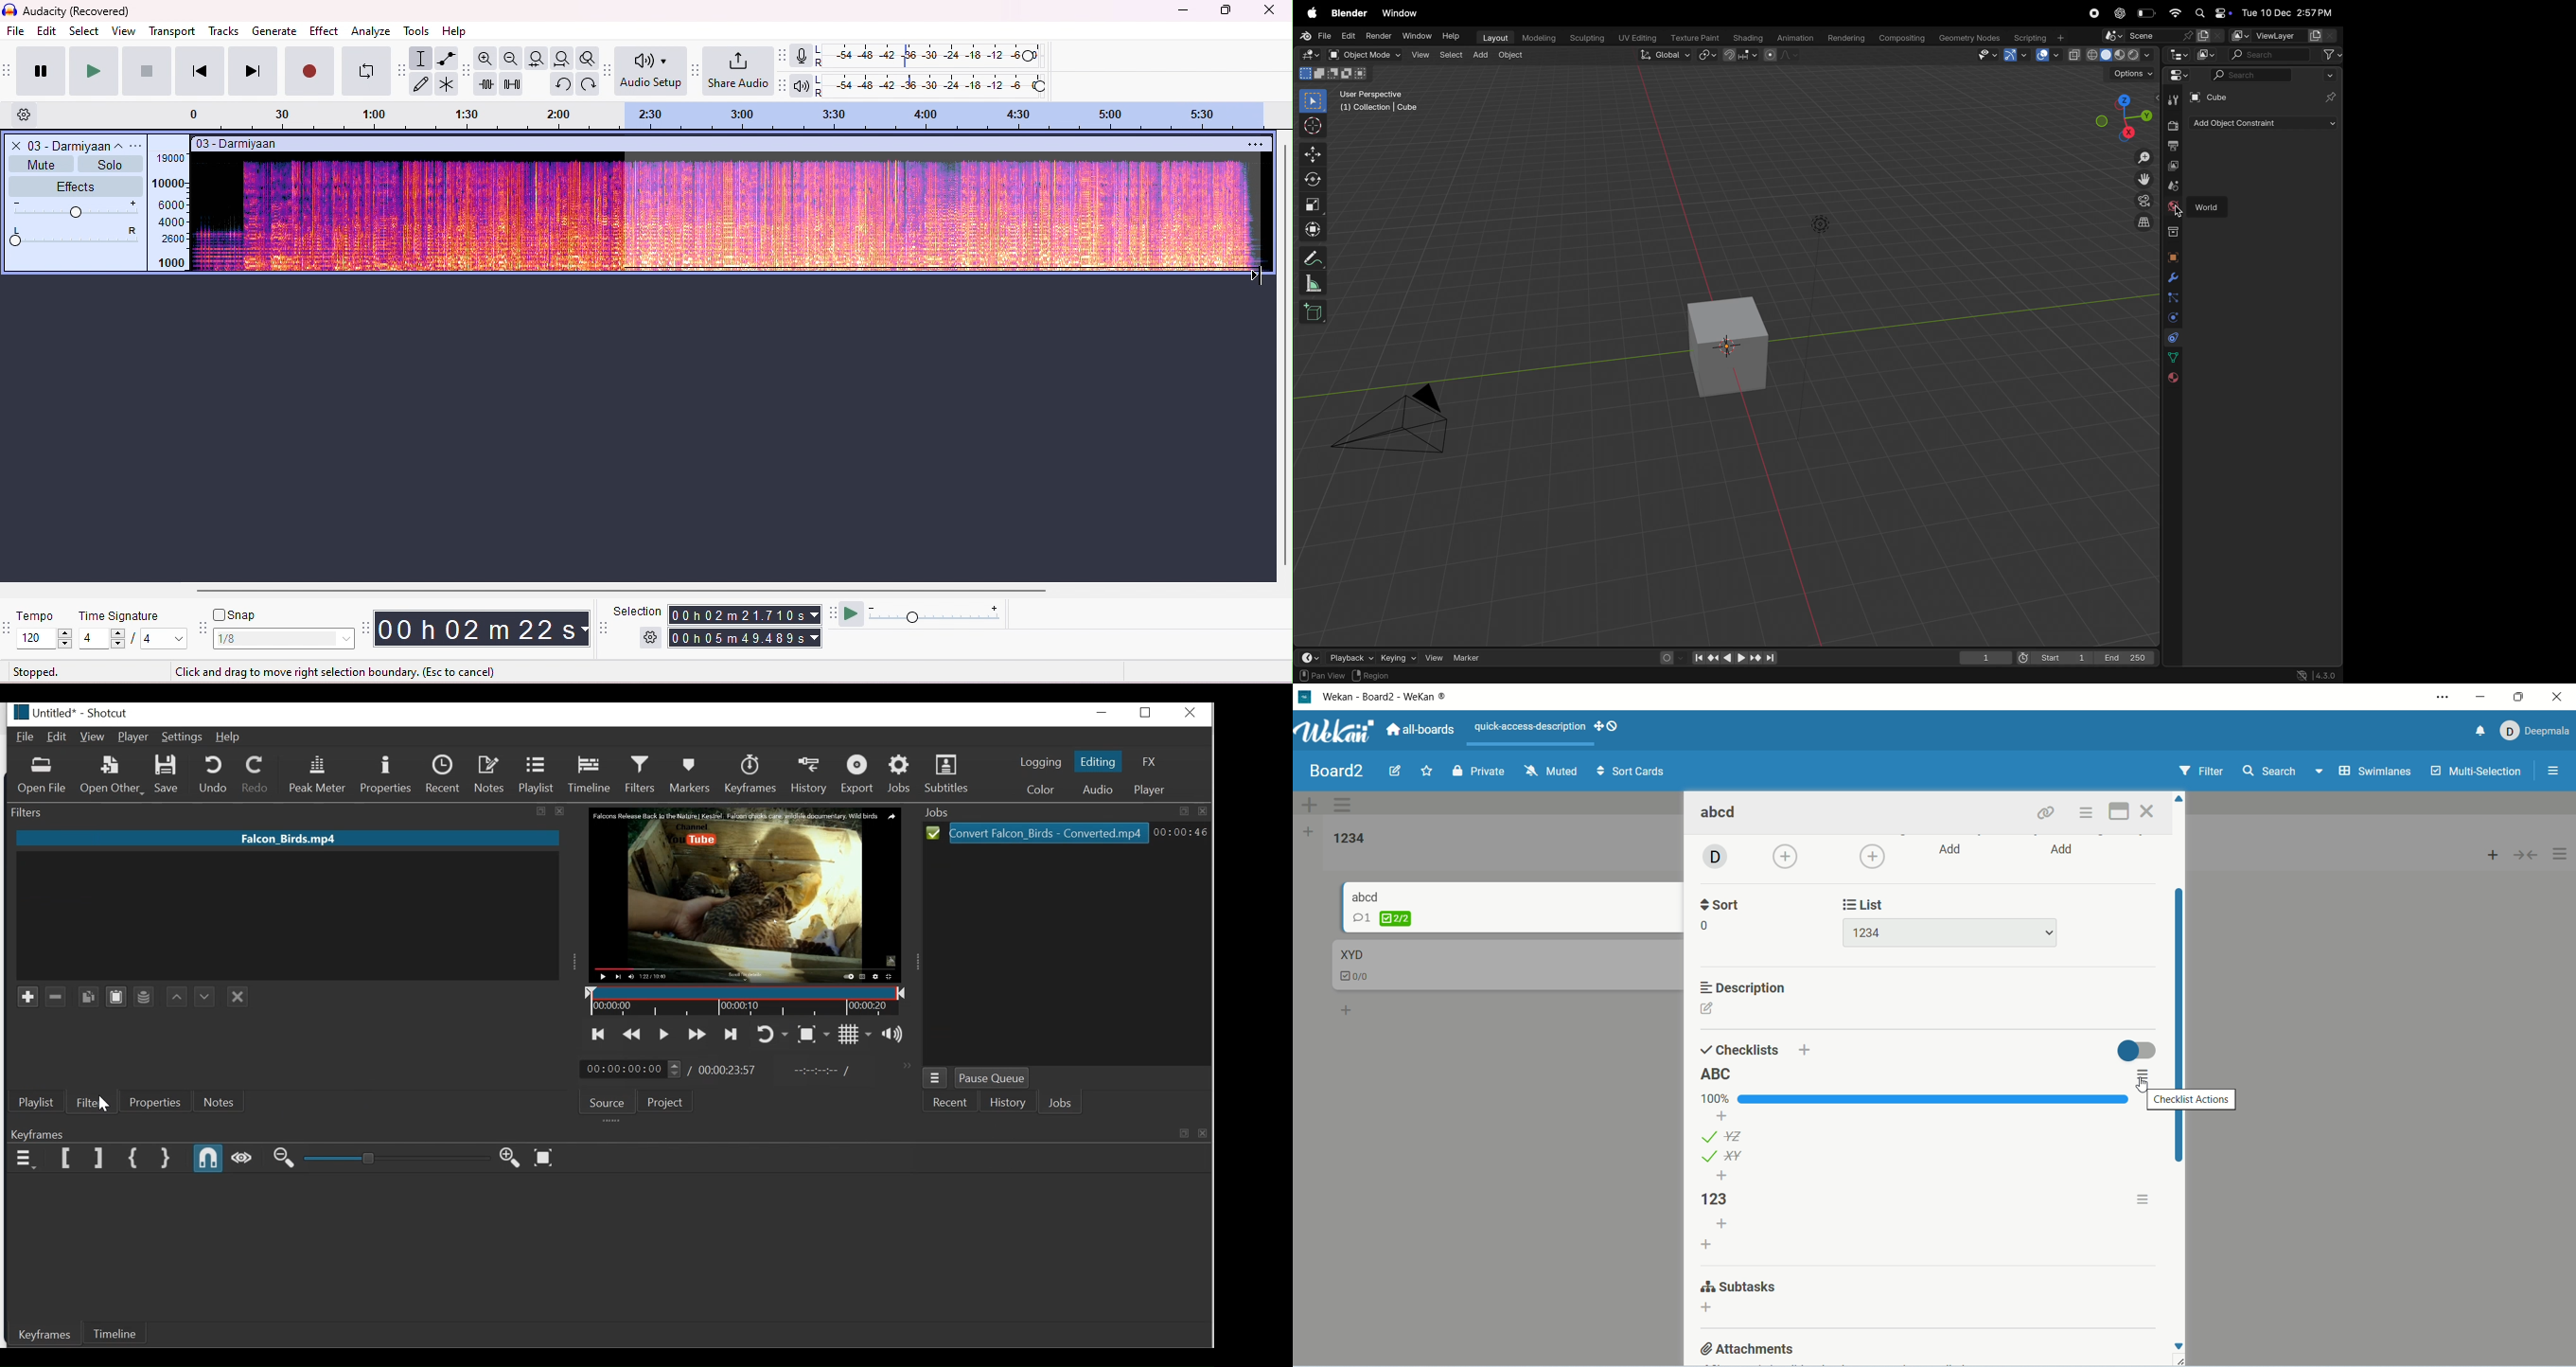  I want to click on add, so click(1479, 55).